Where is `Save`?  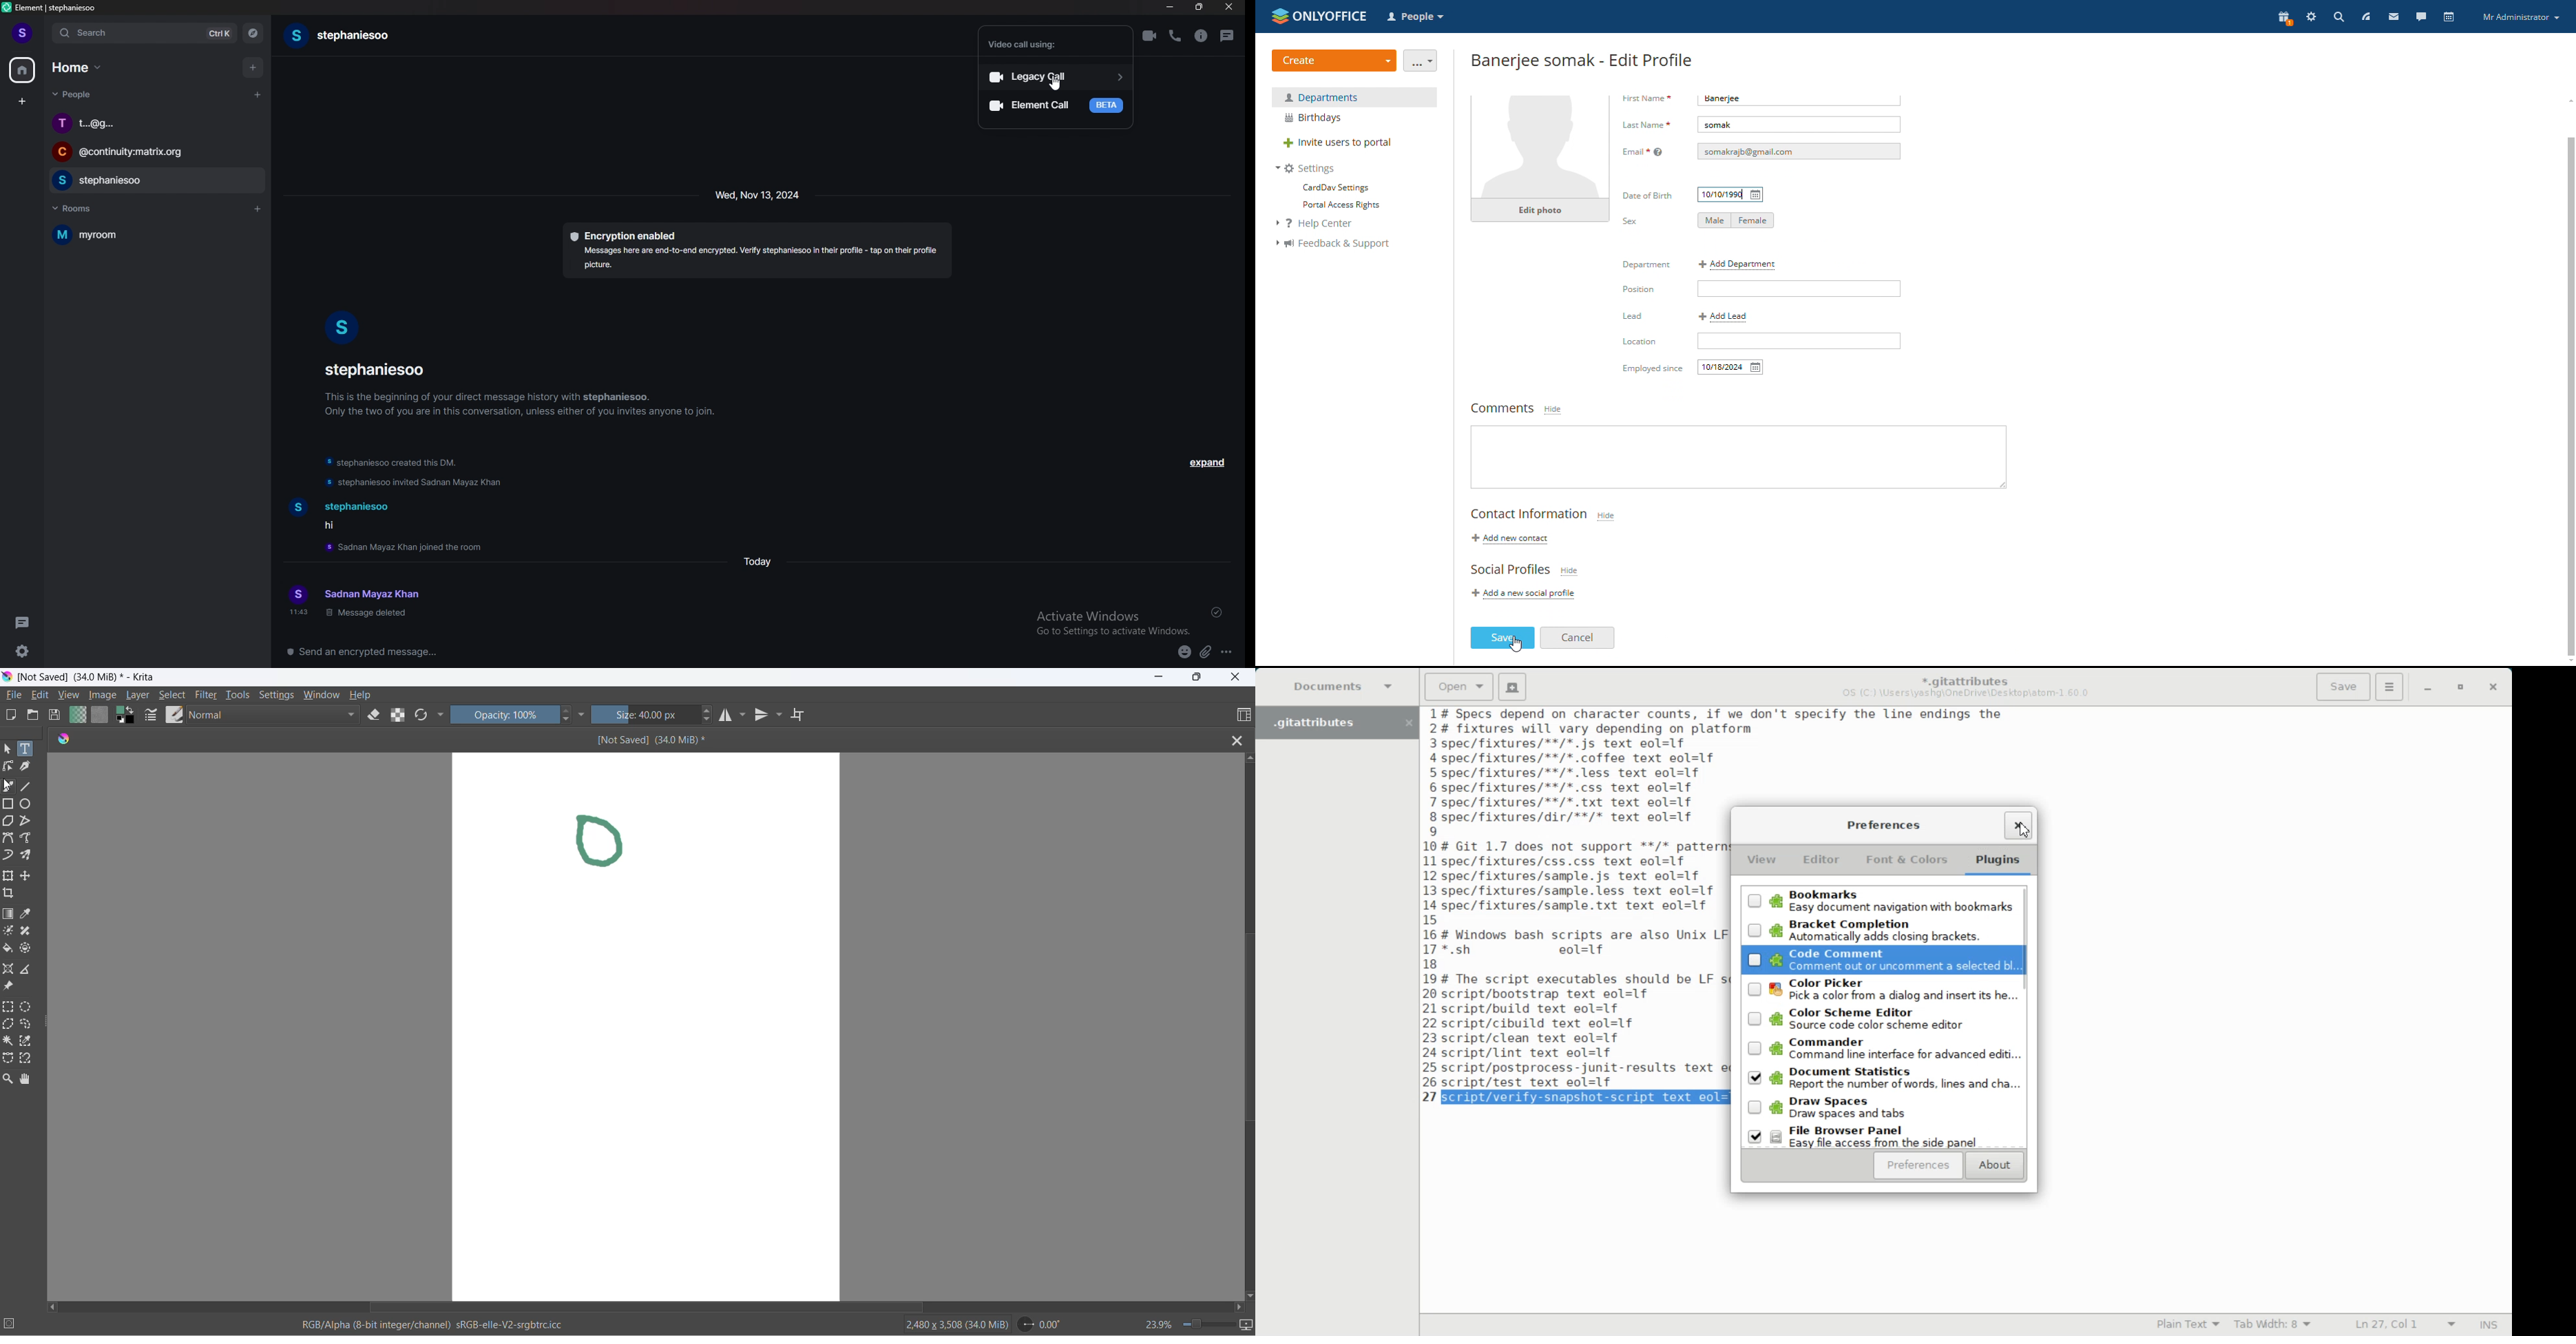
Save is located at coordinates (2343, 687).